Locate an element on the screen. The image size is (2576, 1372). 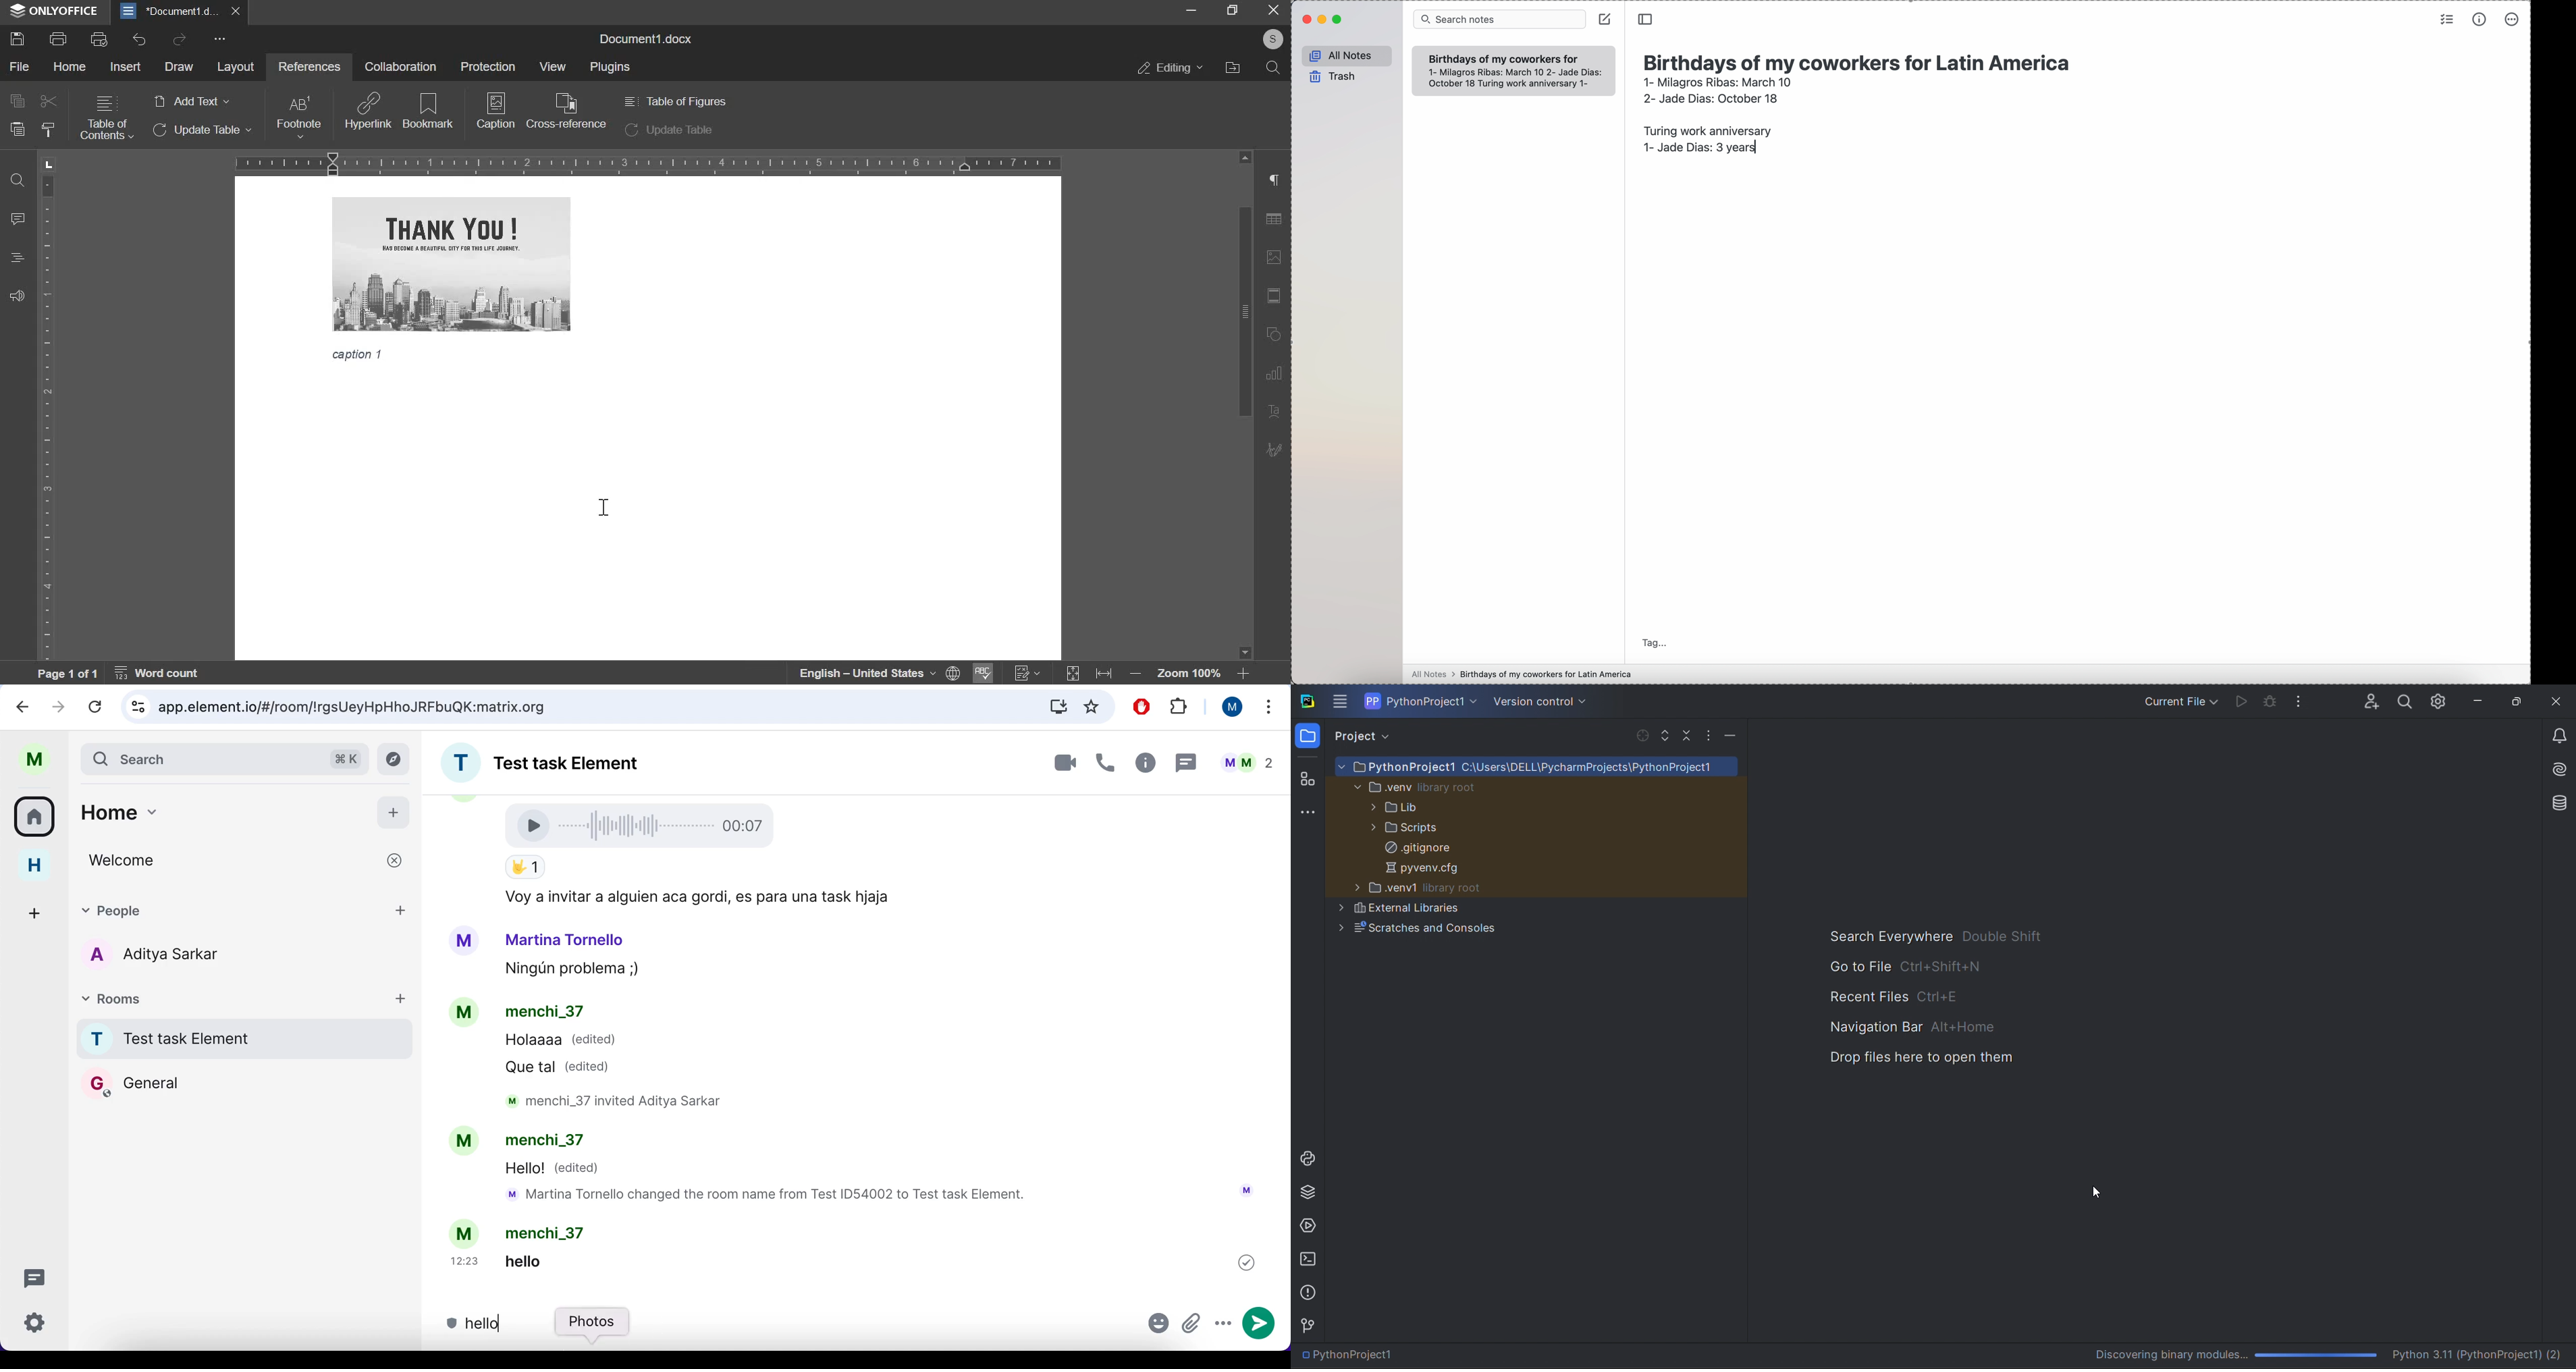
more options is located at coordinates (1223, 1324).